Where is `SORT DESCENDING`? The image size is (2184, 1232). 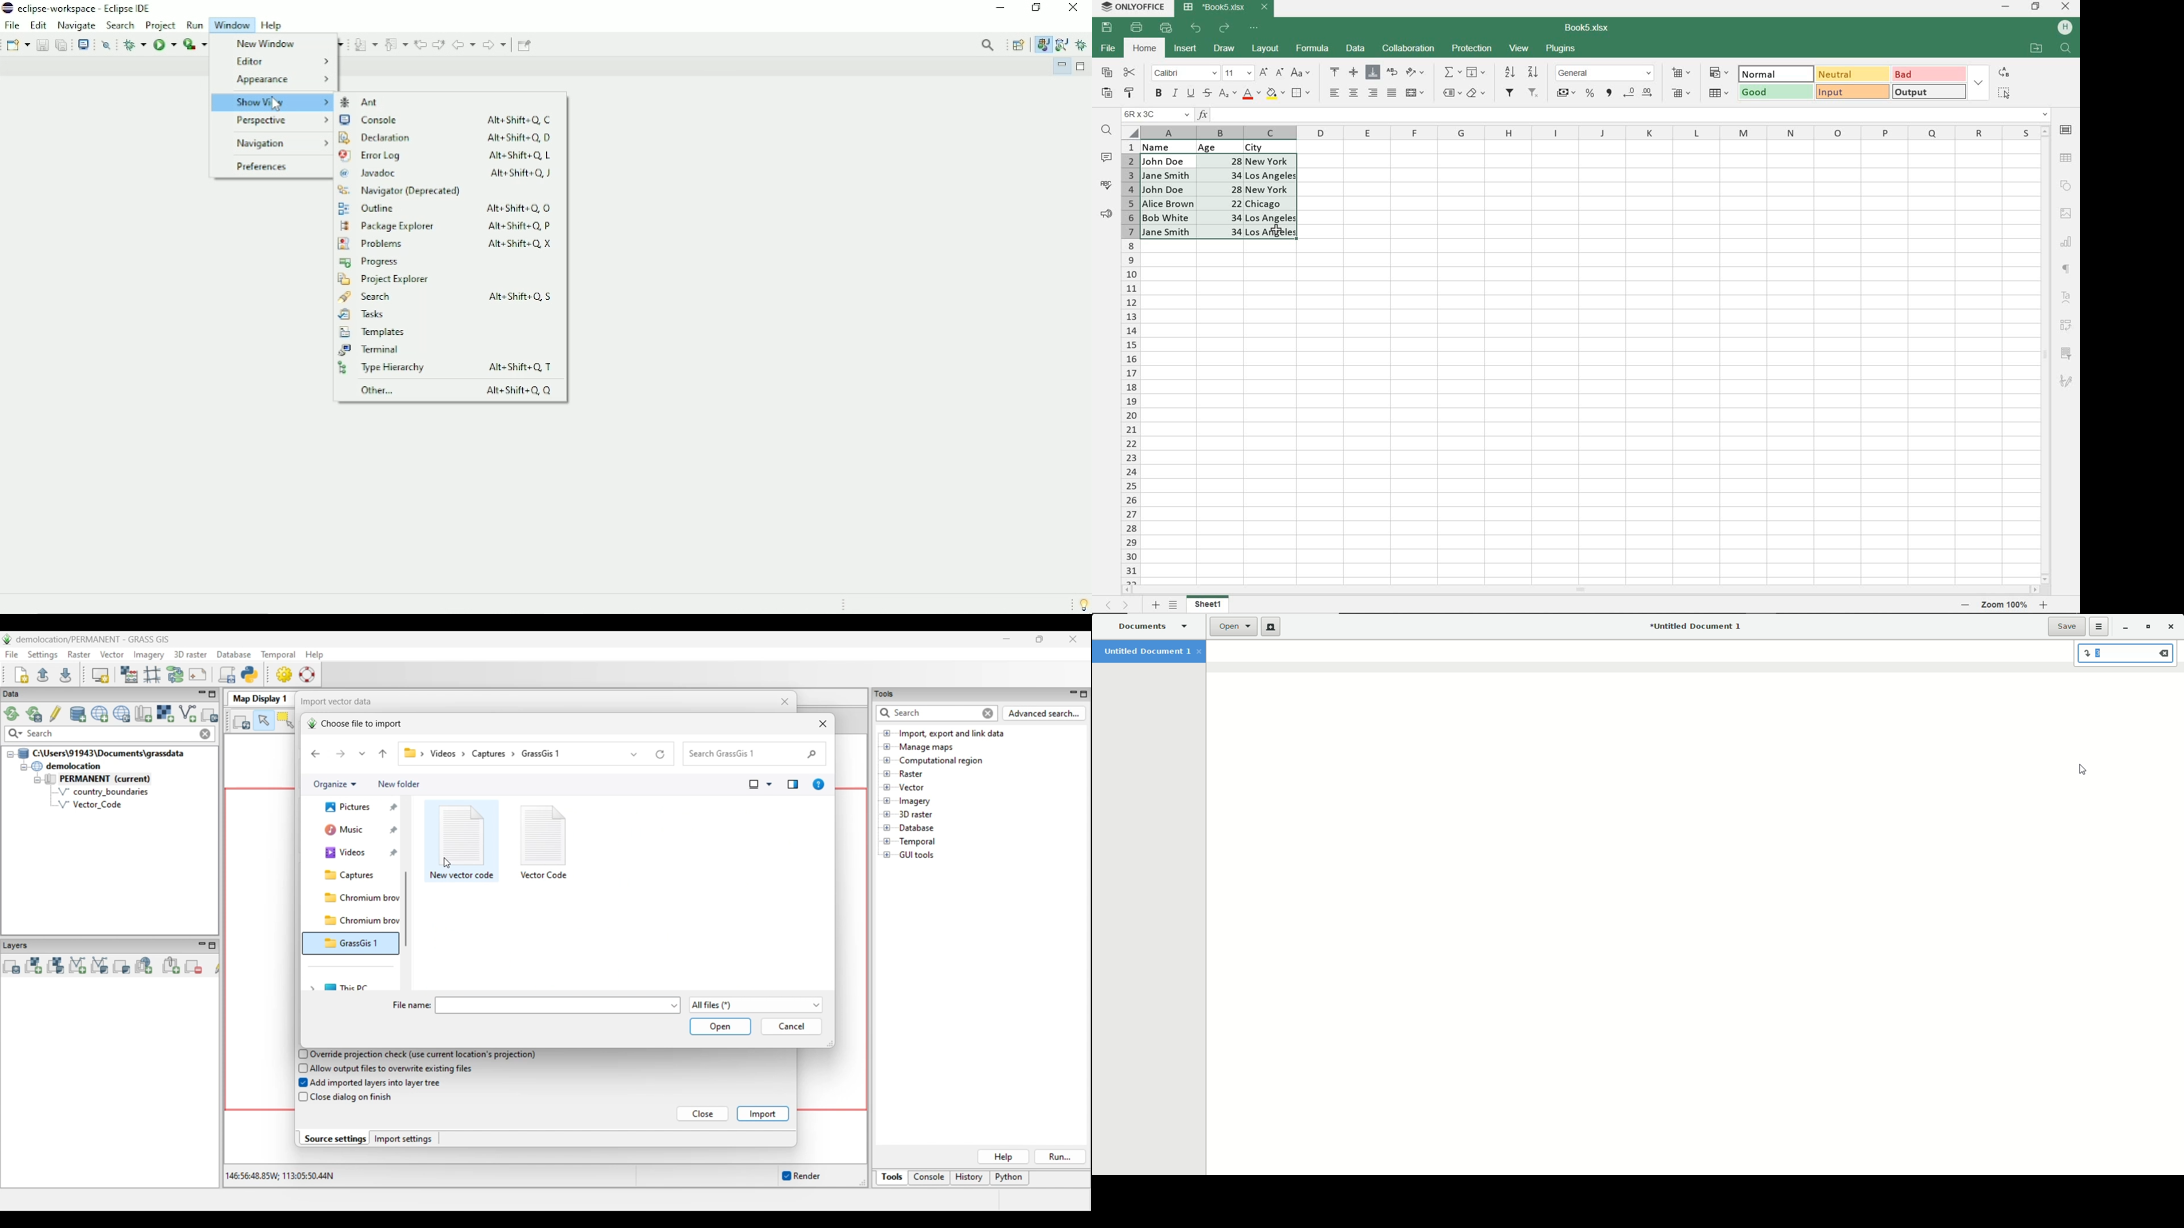
SORT DESCENDING is located at coordinates (1534, 72).